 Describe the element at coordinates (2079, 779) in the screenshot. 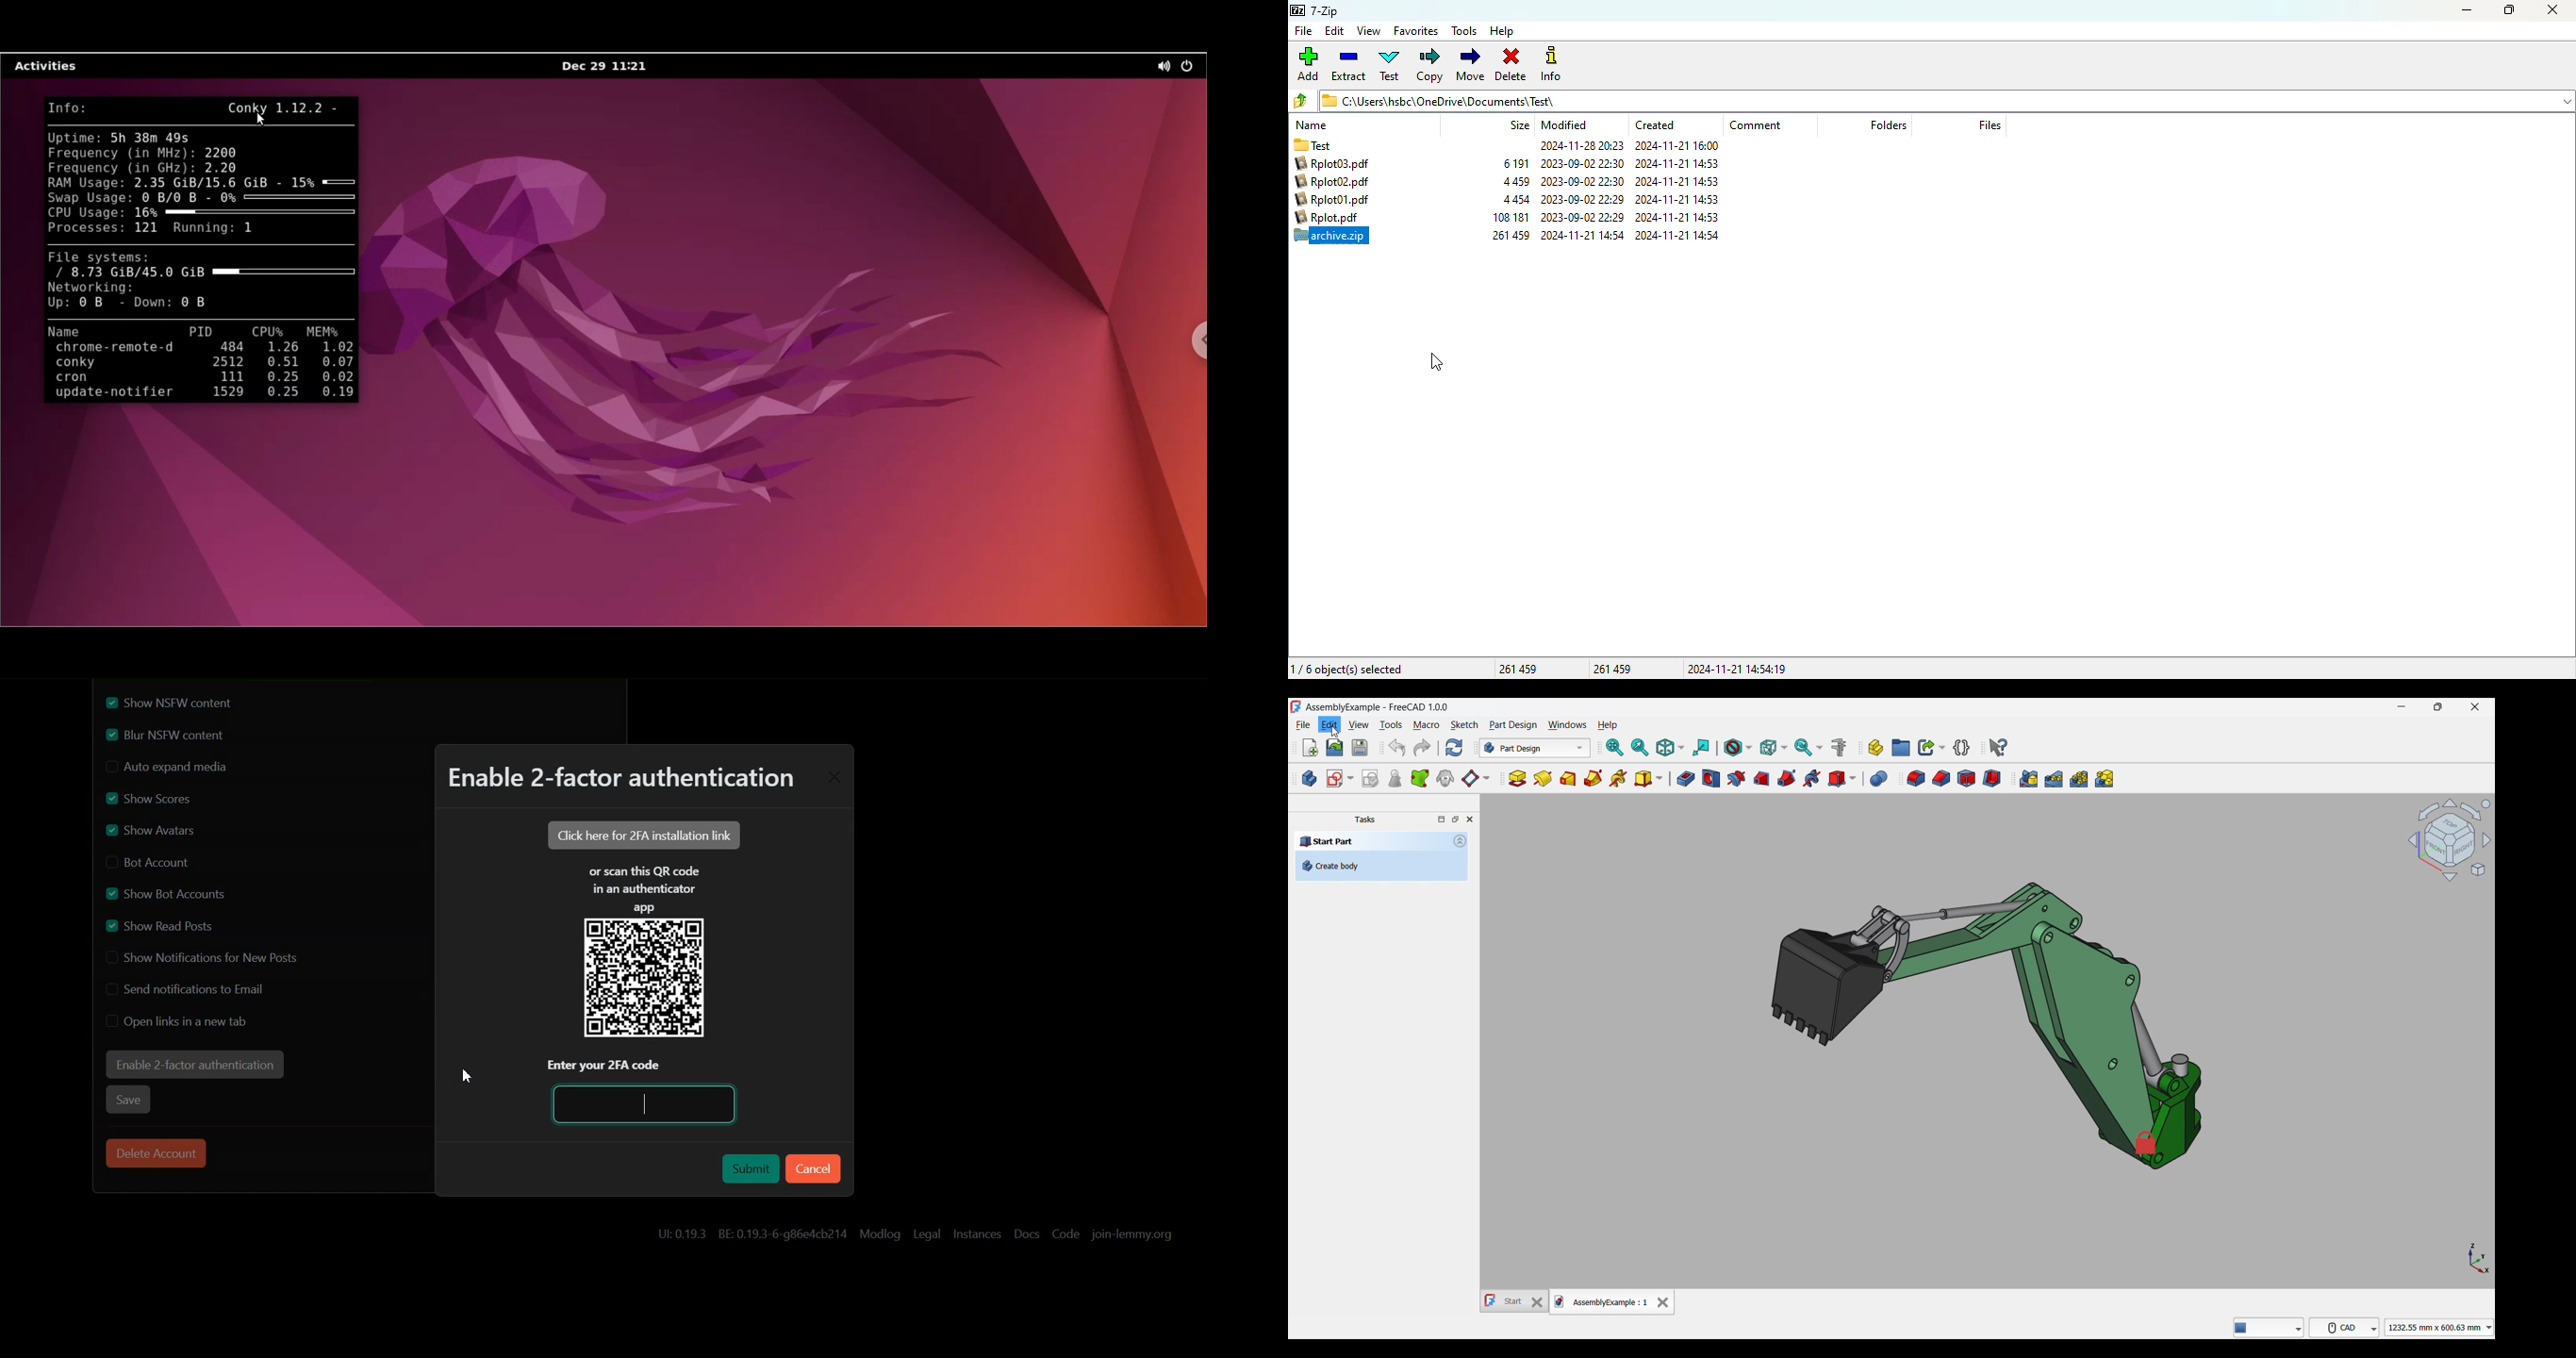

I see `Polar pattern` at that location.